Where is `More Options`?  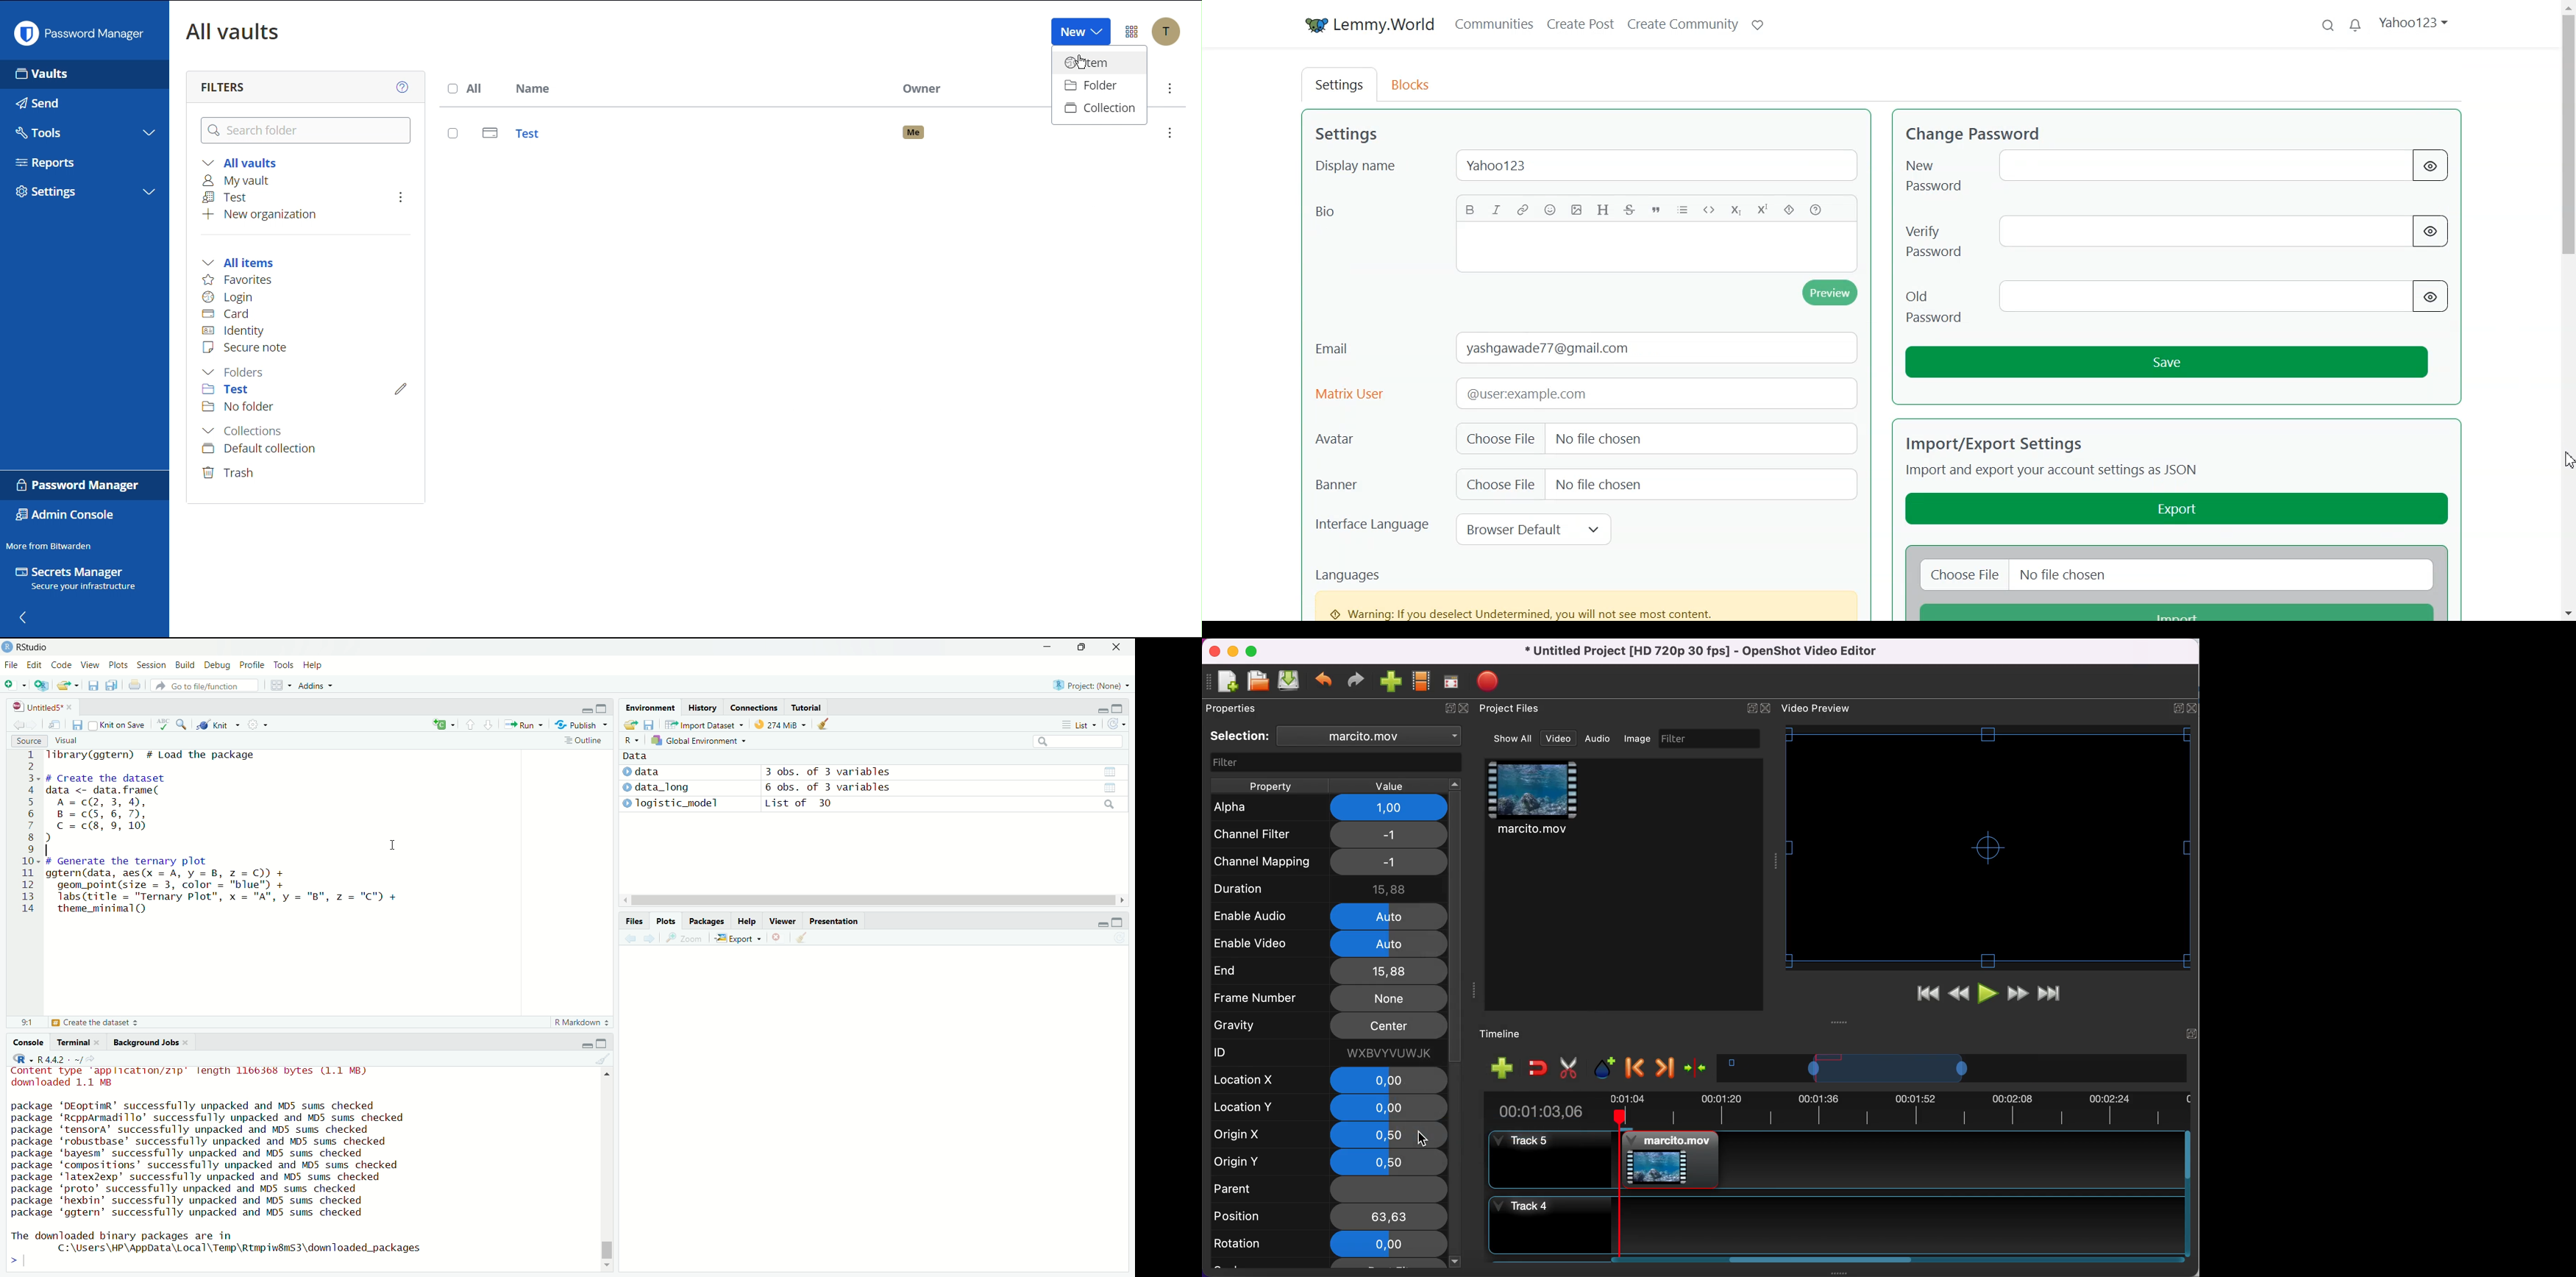
More Options is located at coordinates (398, 196).